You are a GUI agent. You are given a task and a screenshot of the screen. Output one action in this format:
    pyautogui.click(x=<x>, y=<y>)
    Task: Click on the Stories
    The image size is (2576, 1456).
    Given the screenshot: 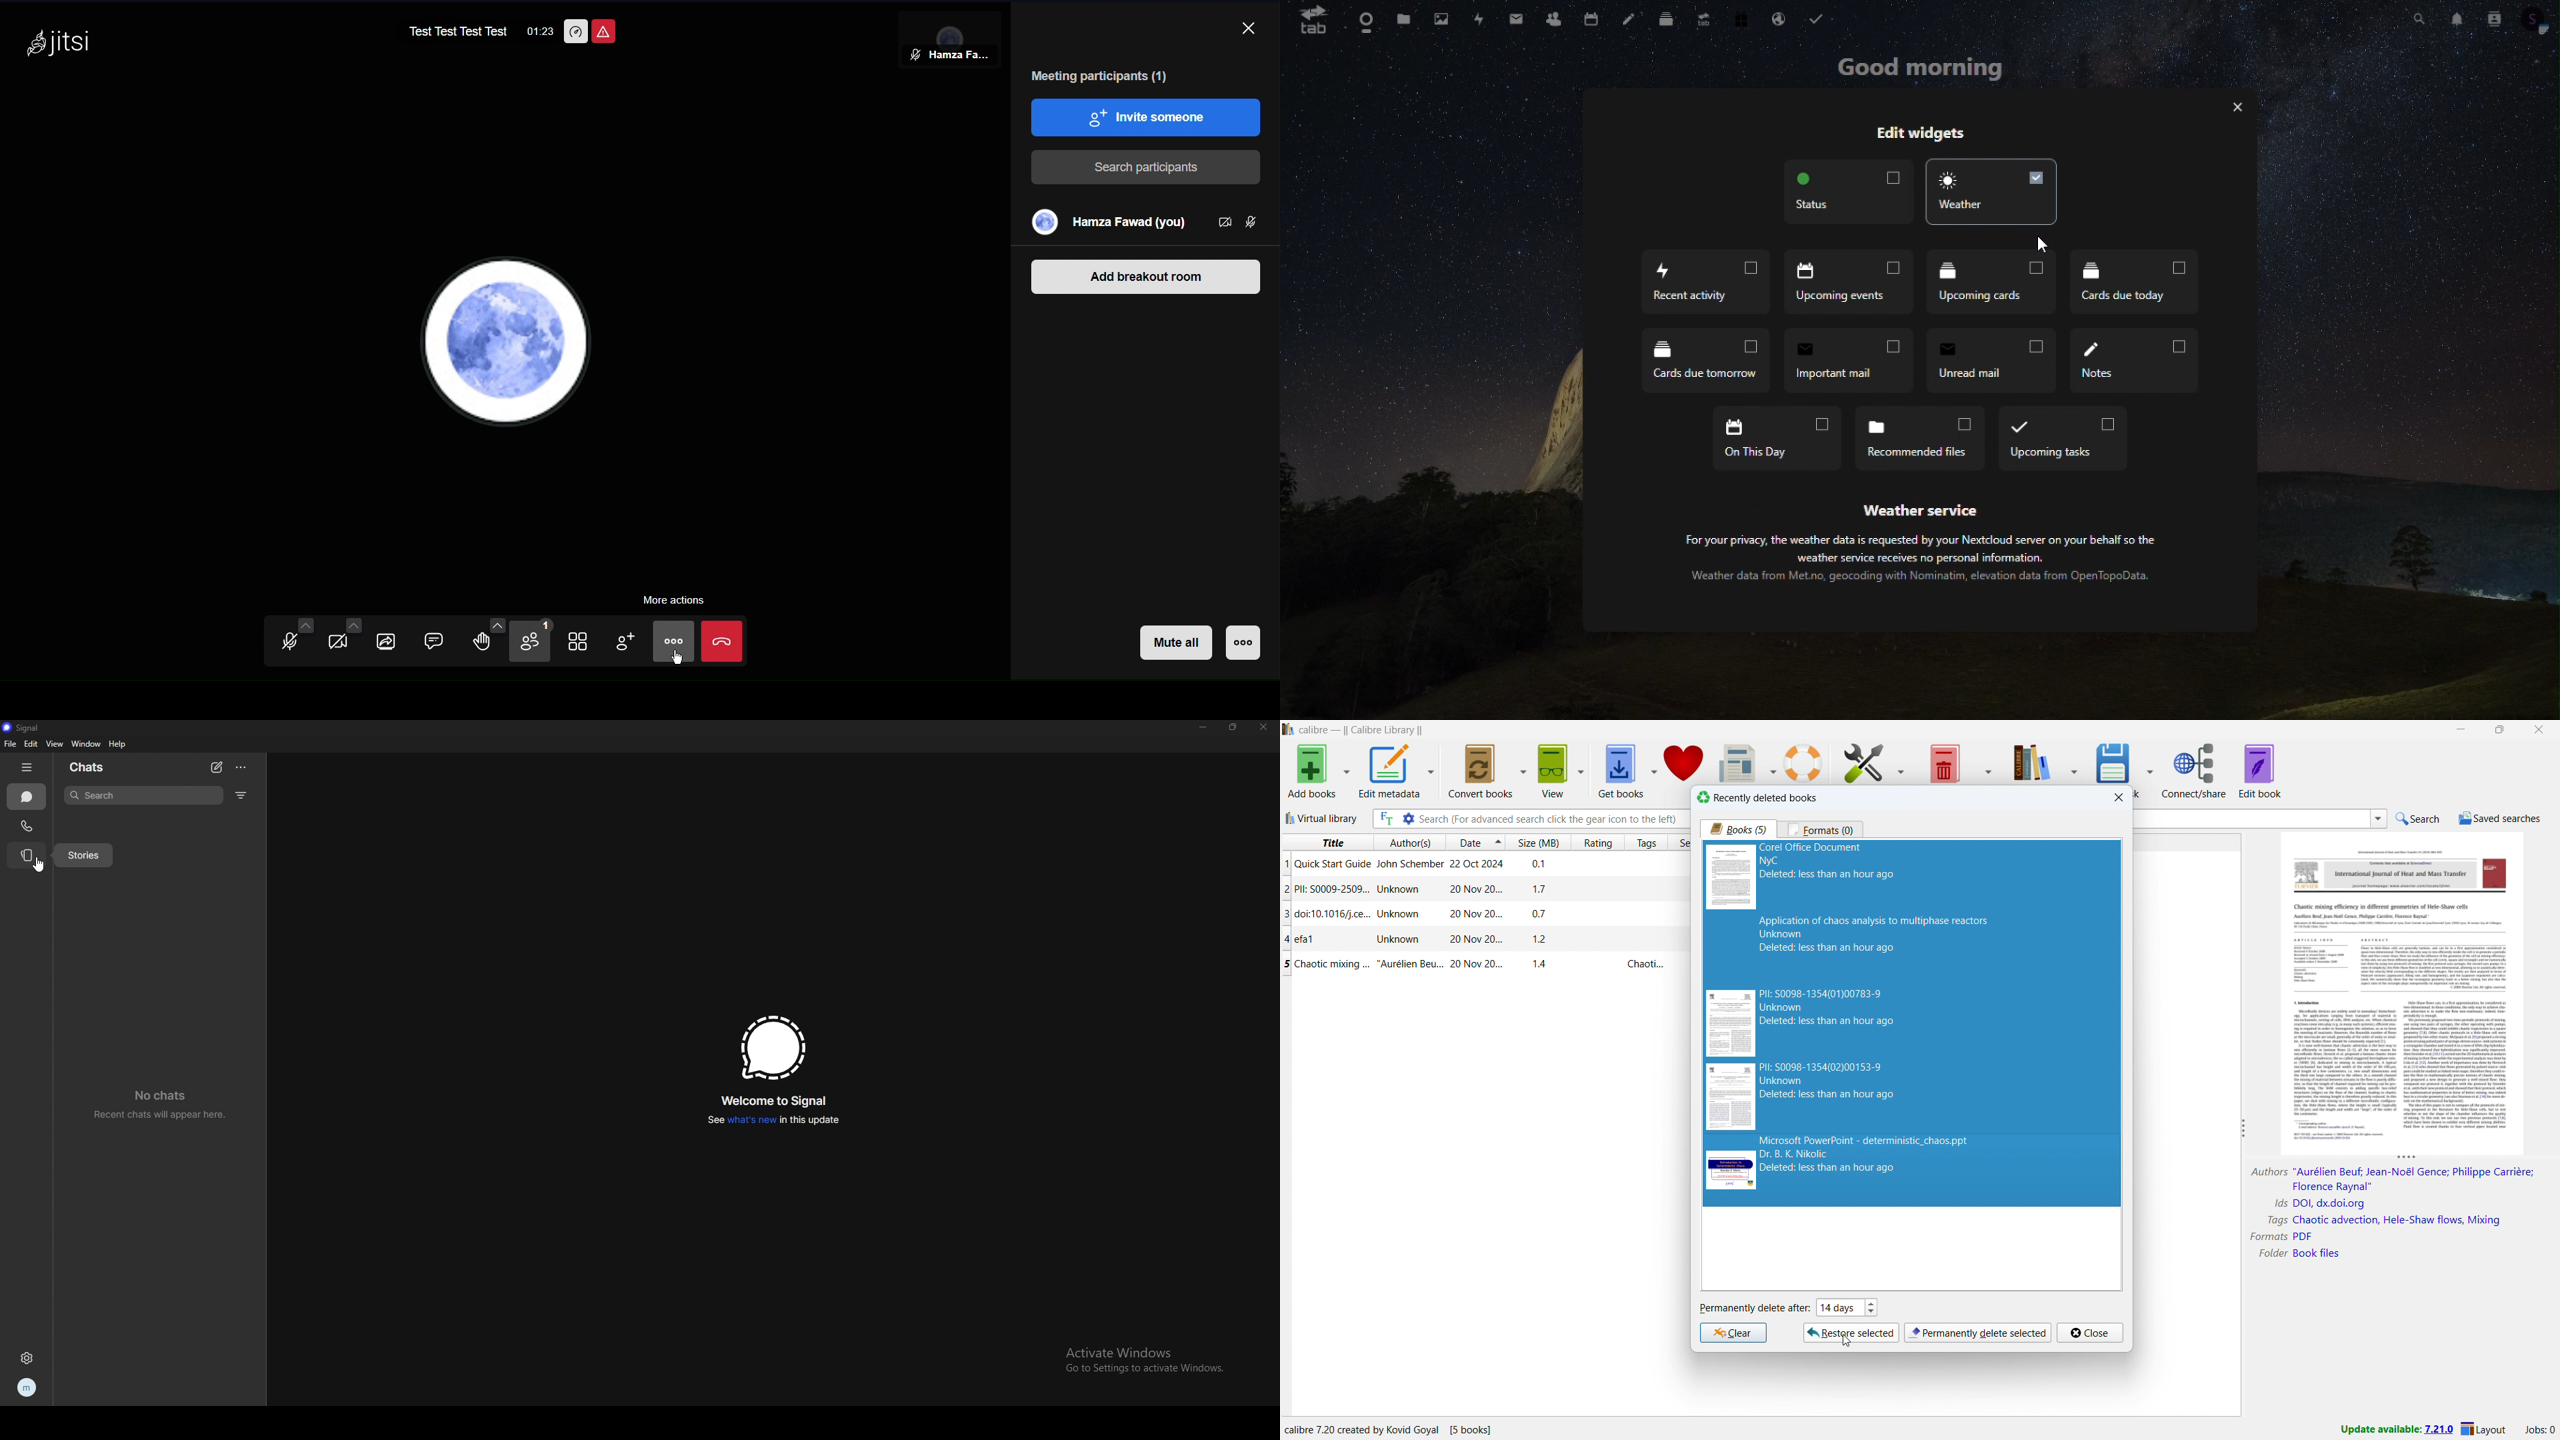 What is the action you would take?
    pyautogui.click(x=85, y=855)
    